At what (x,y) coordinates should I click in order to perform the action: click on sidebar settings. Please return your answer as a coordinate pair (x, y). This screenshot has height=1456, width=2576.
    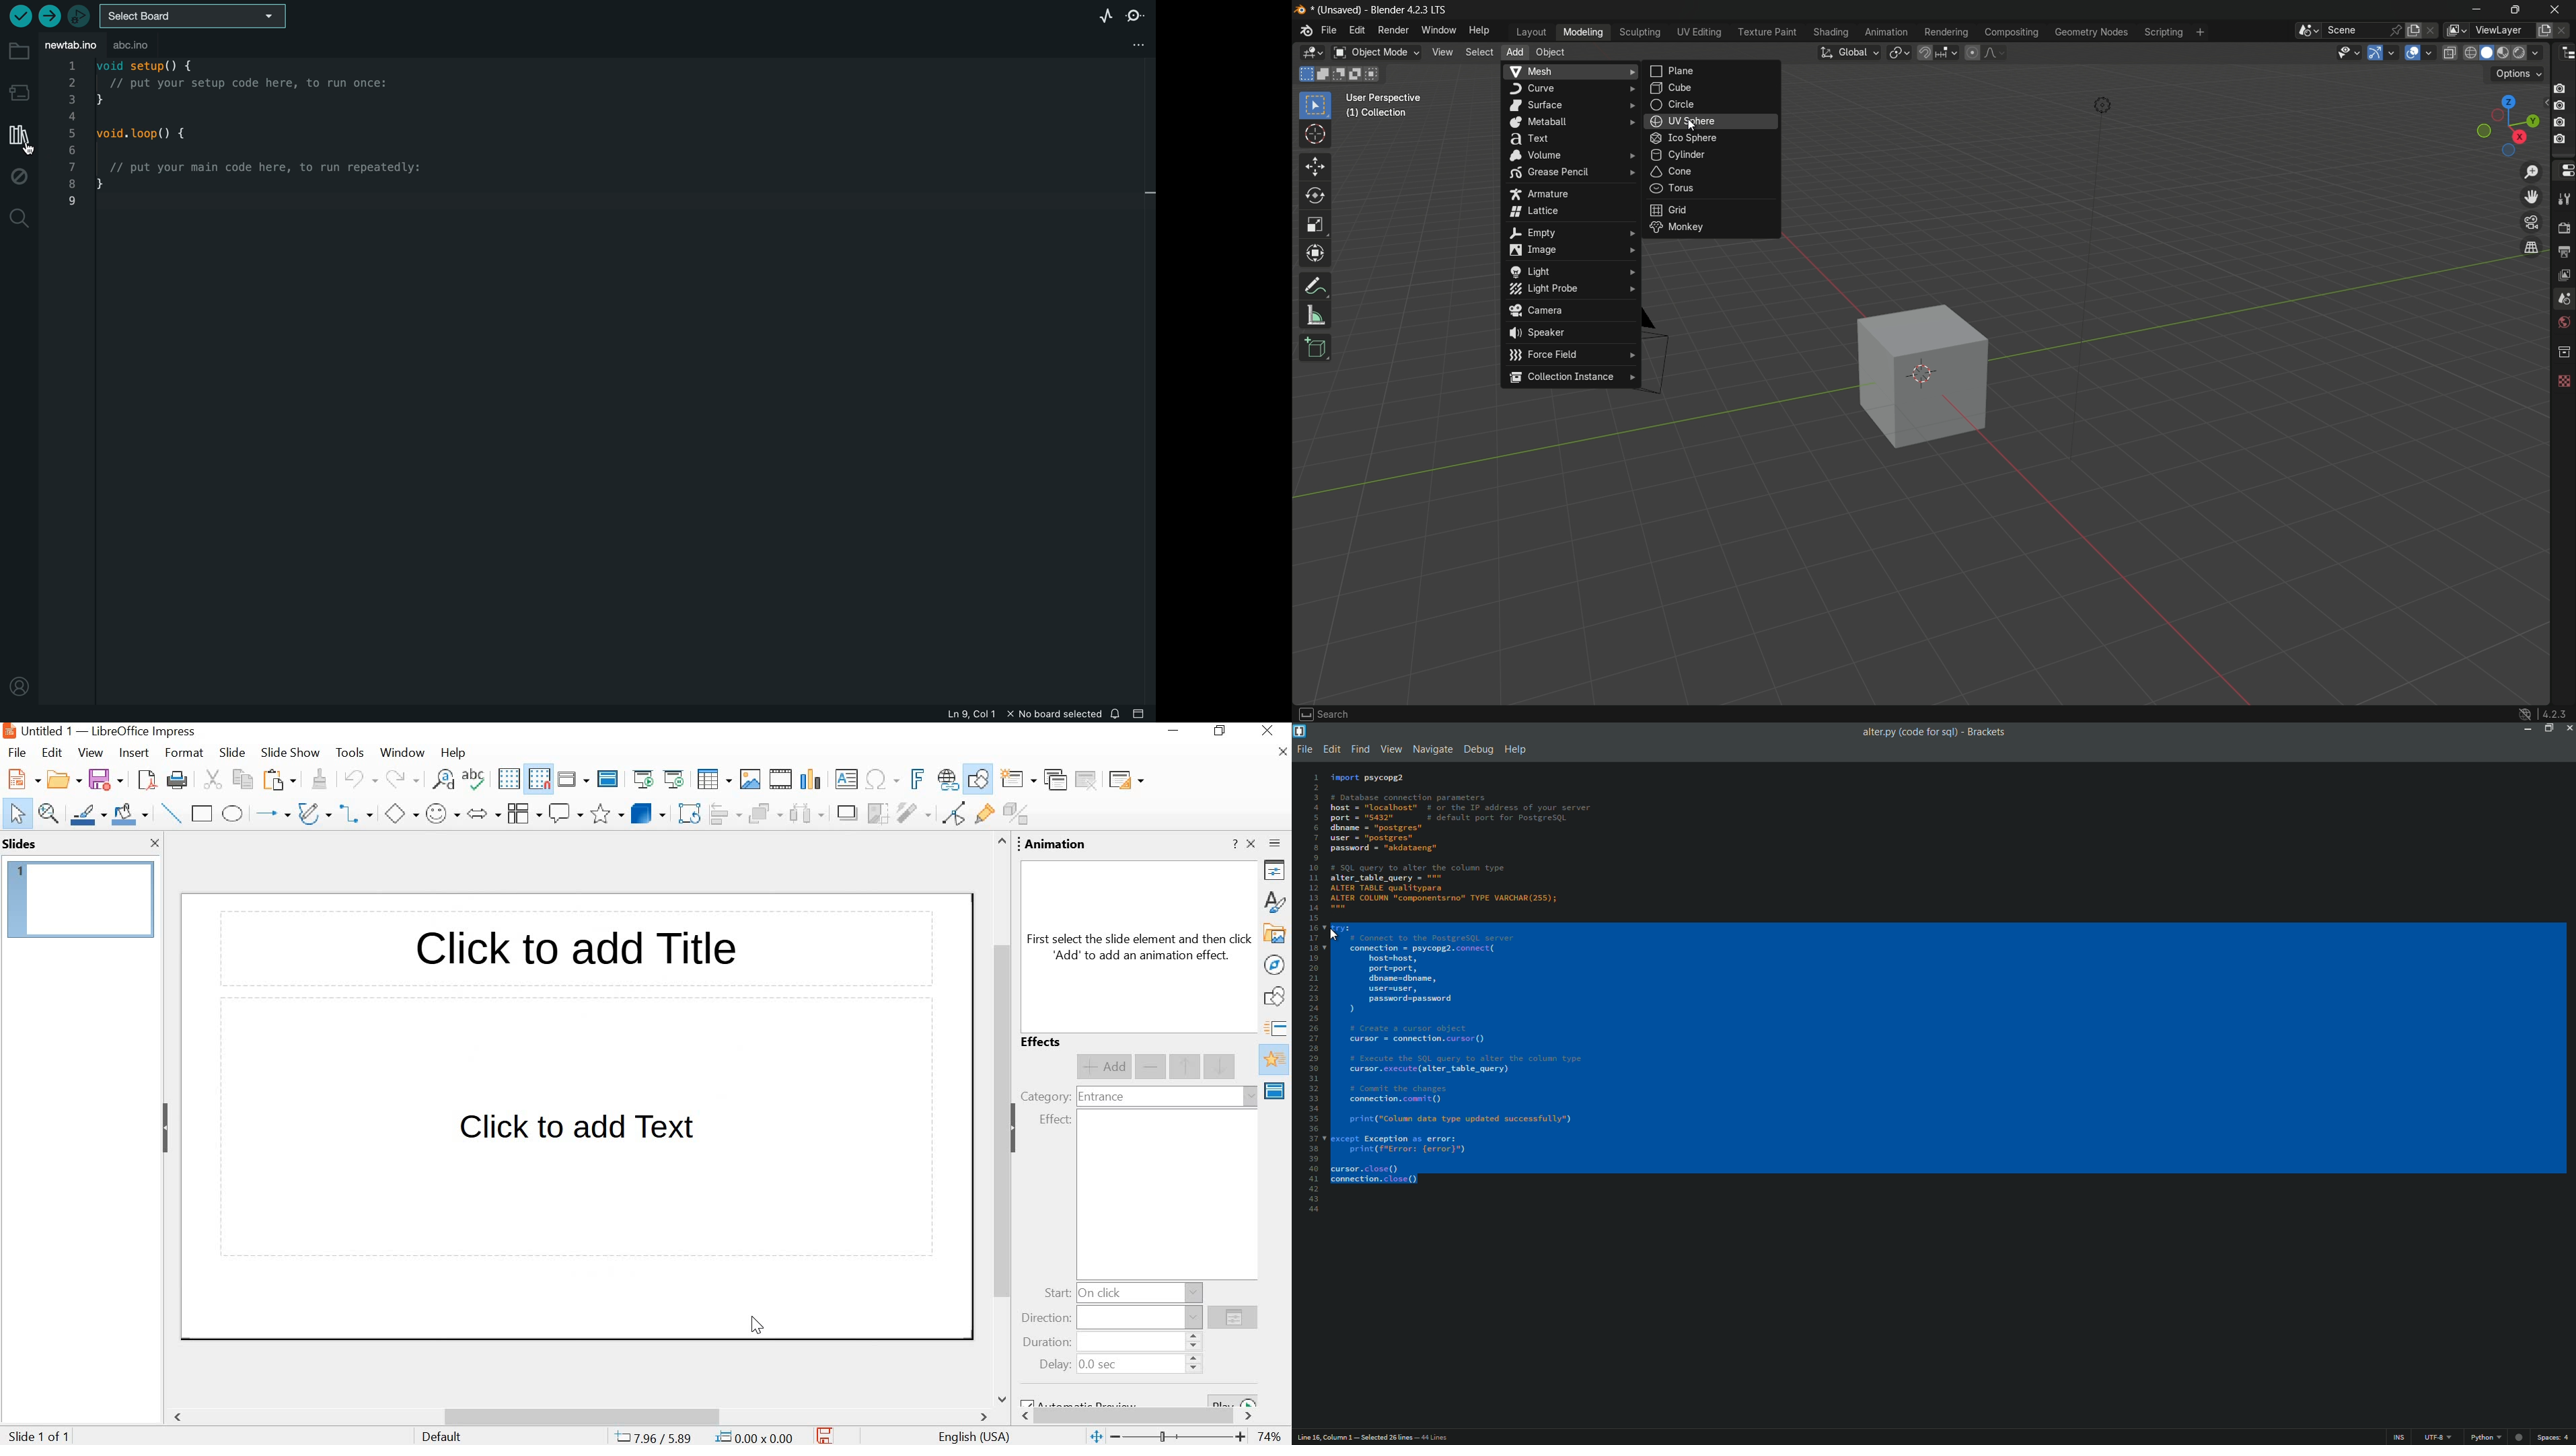
    Looking at the image, I should click on (1277, 846).